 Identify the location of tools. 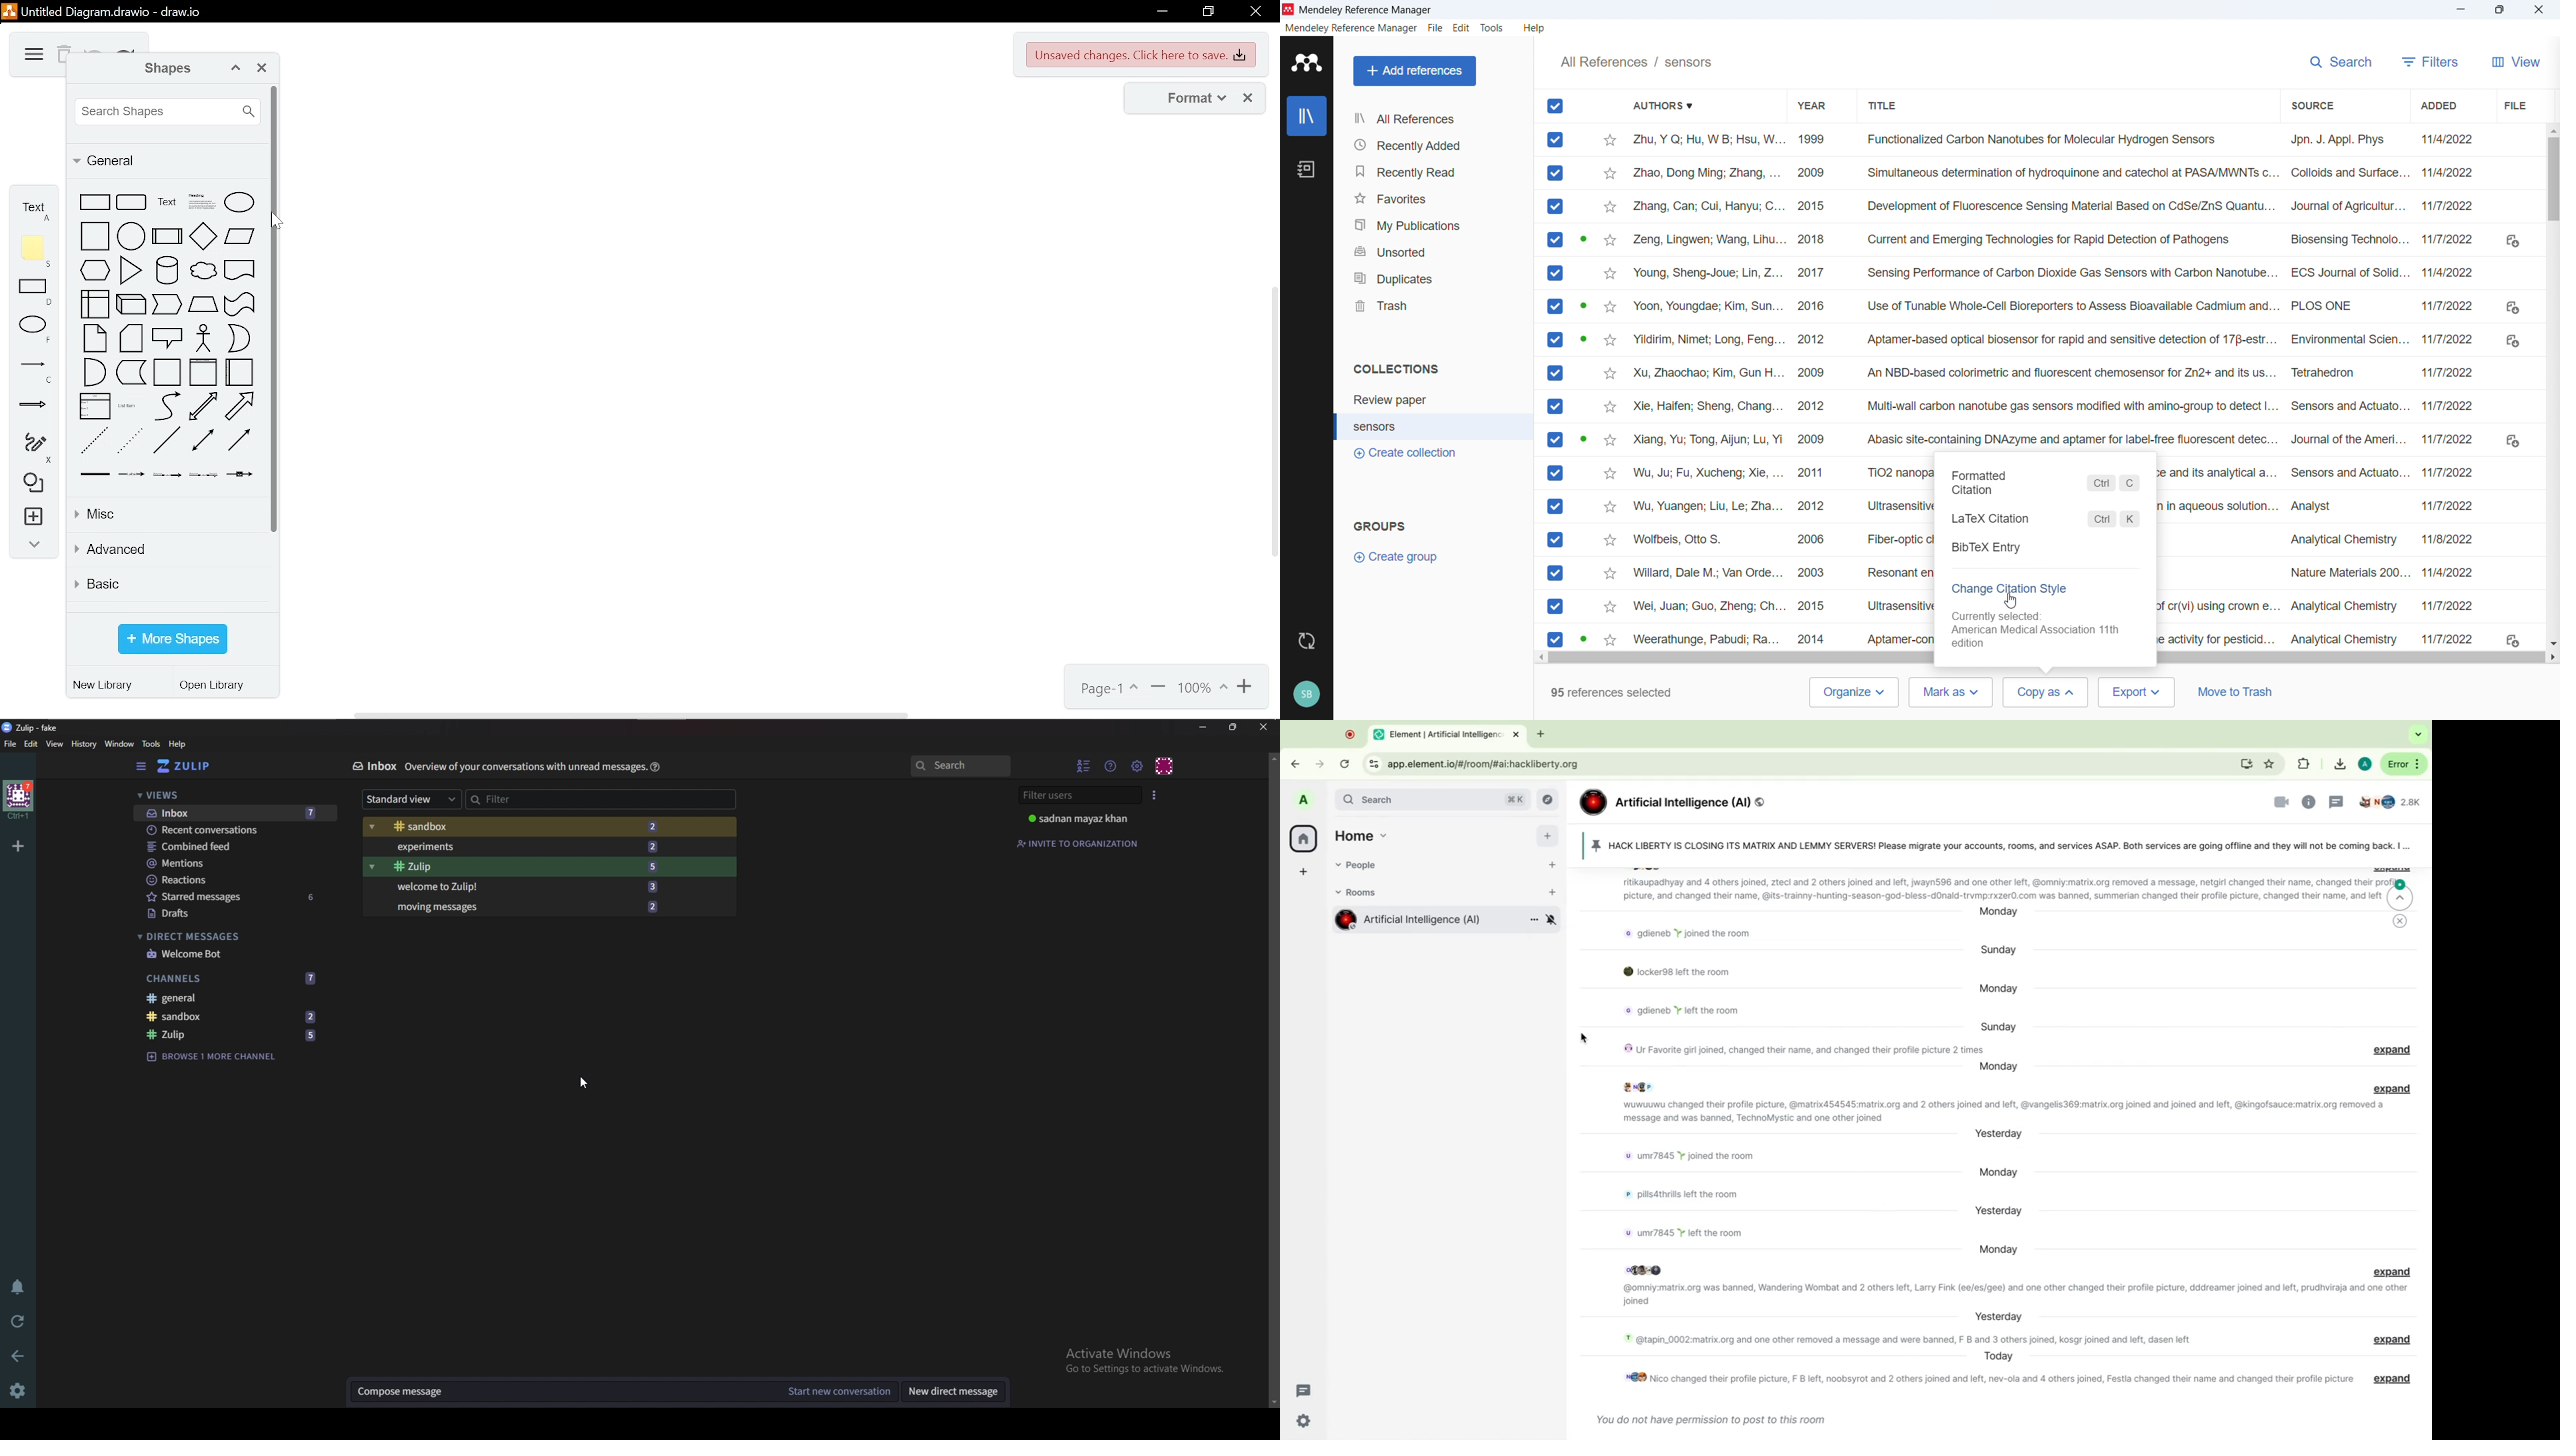
(1492, 27).